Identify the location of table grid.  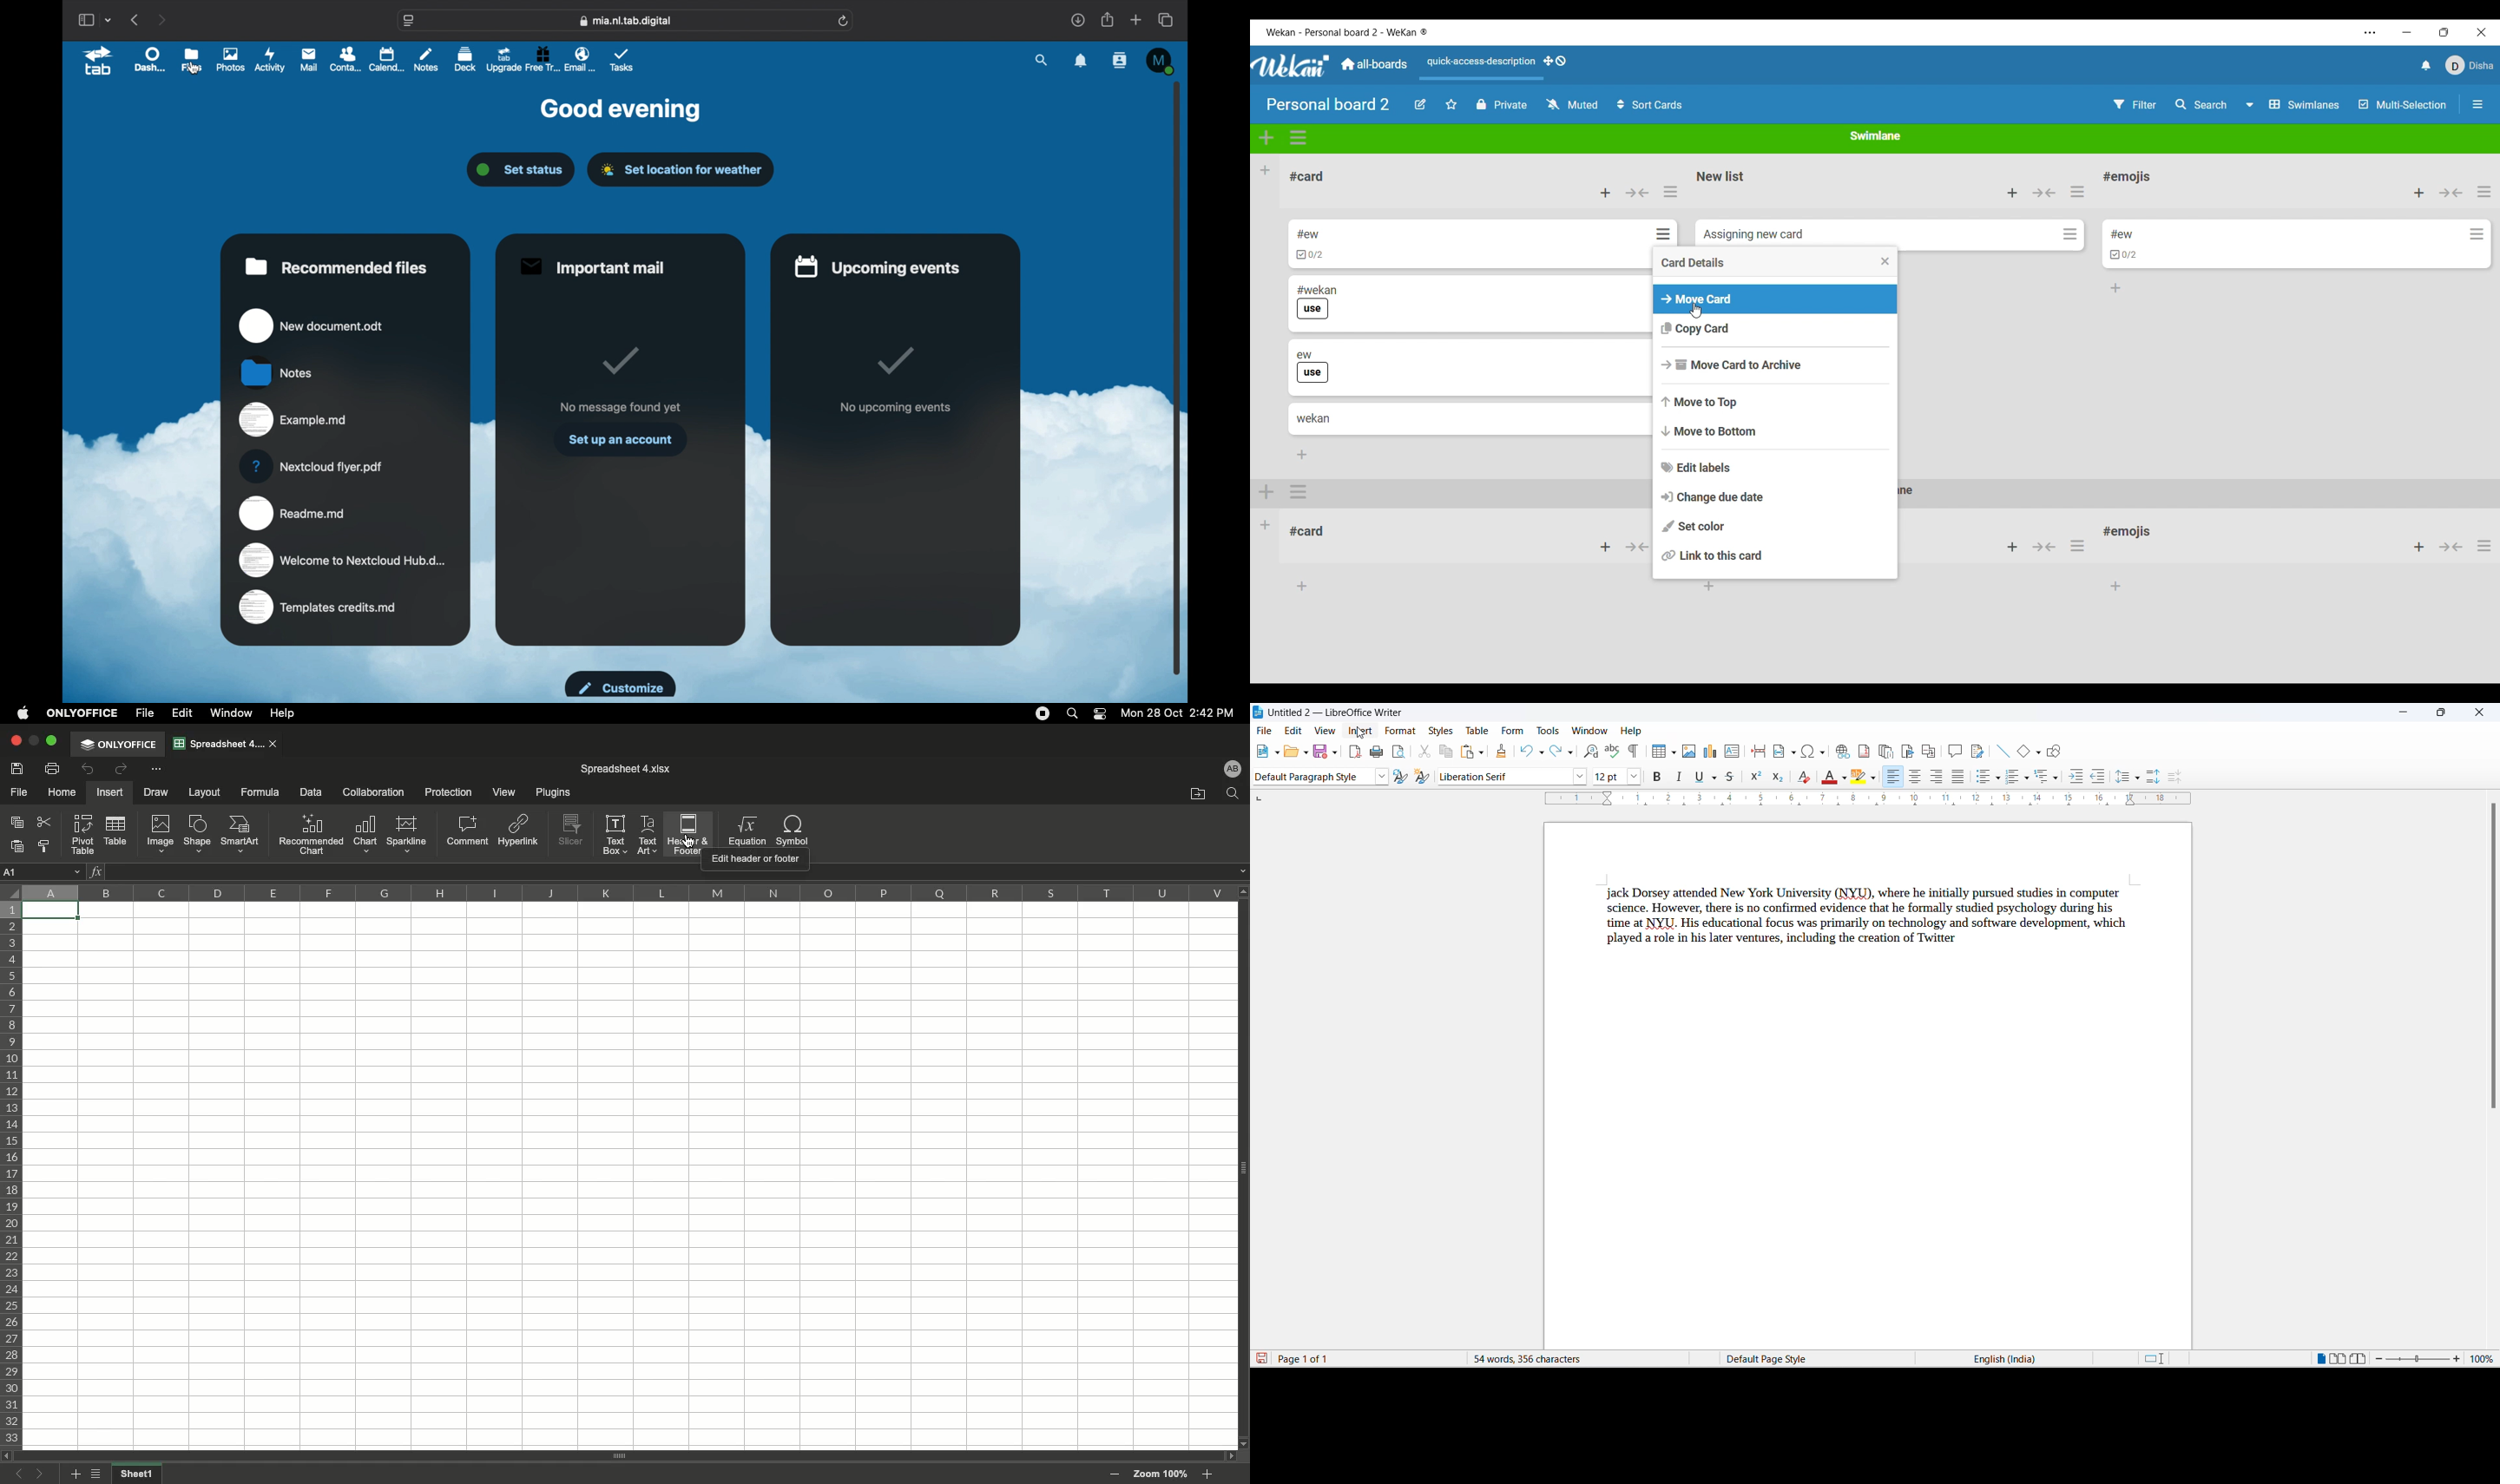
(1674, 753).